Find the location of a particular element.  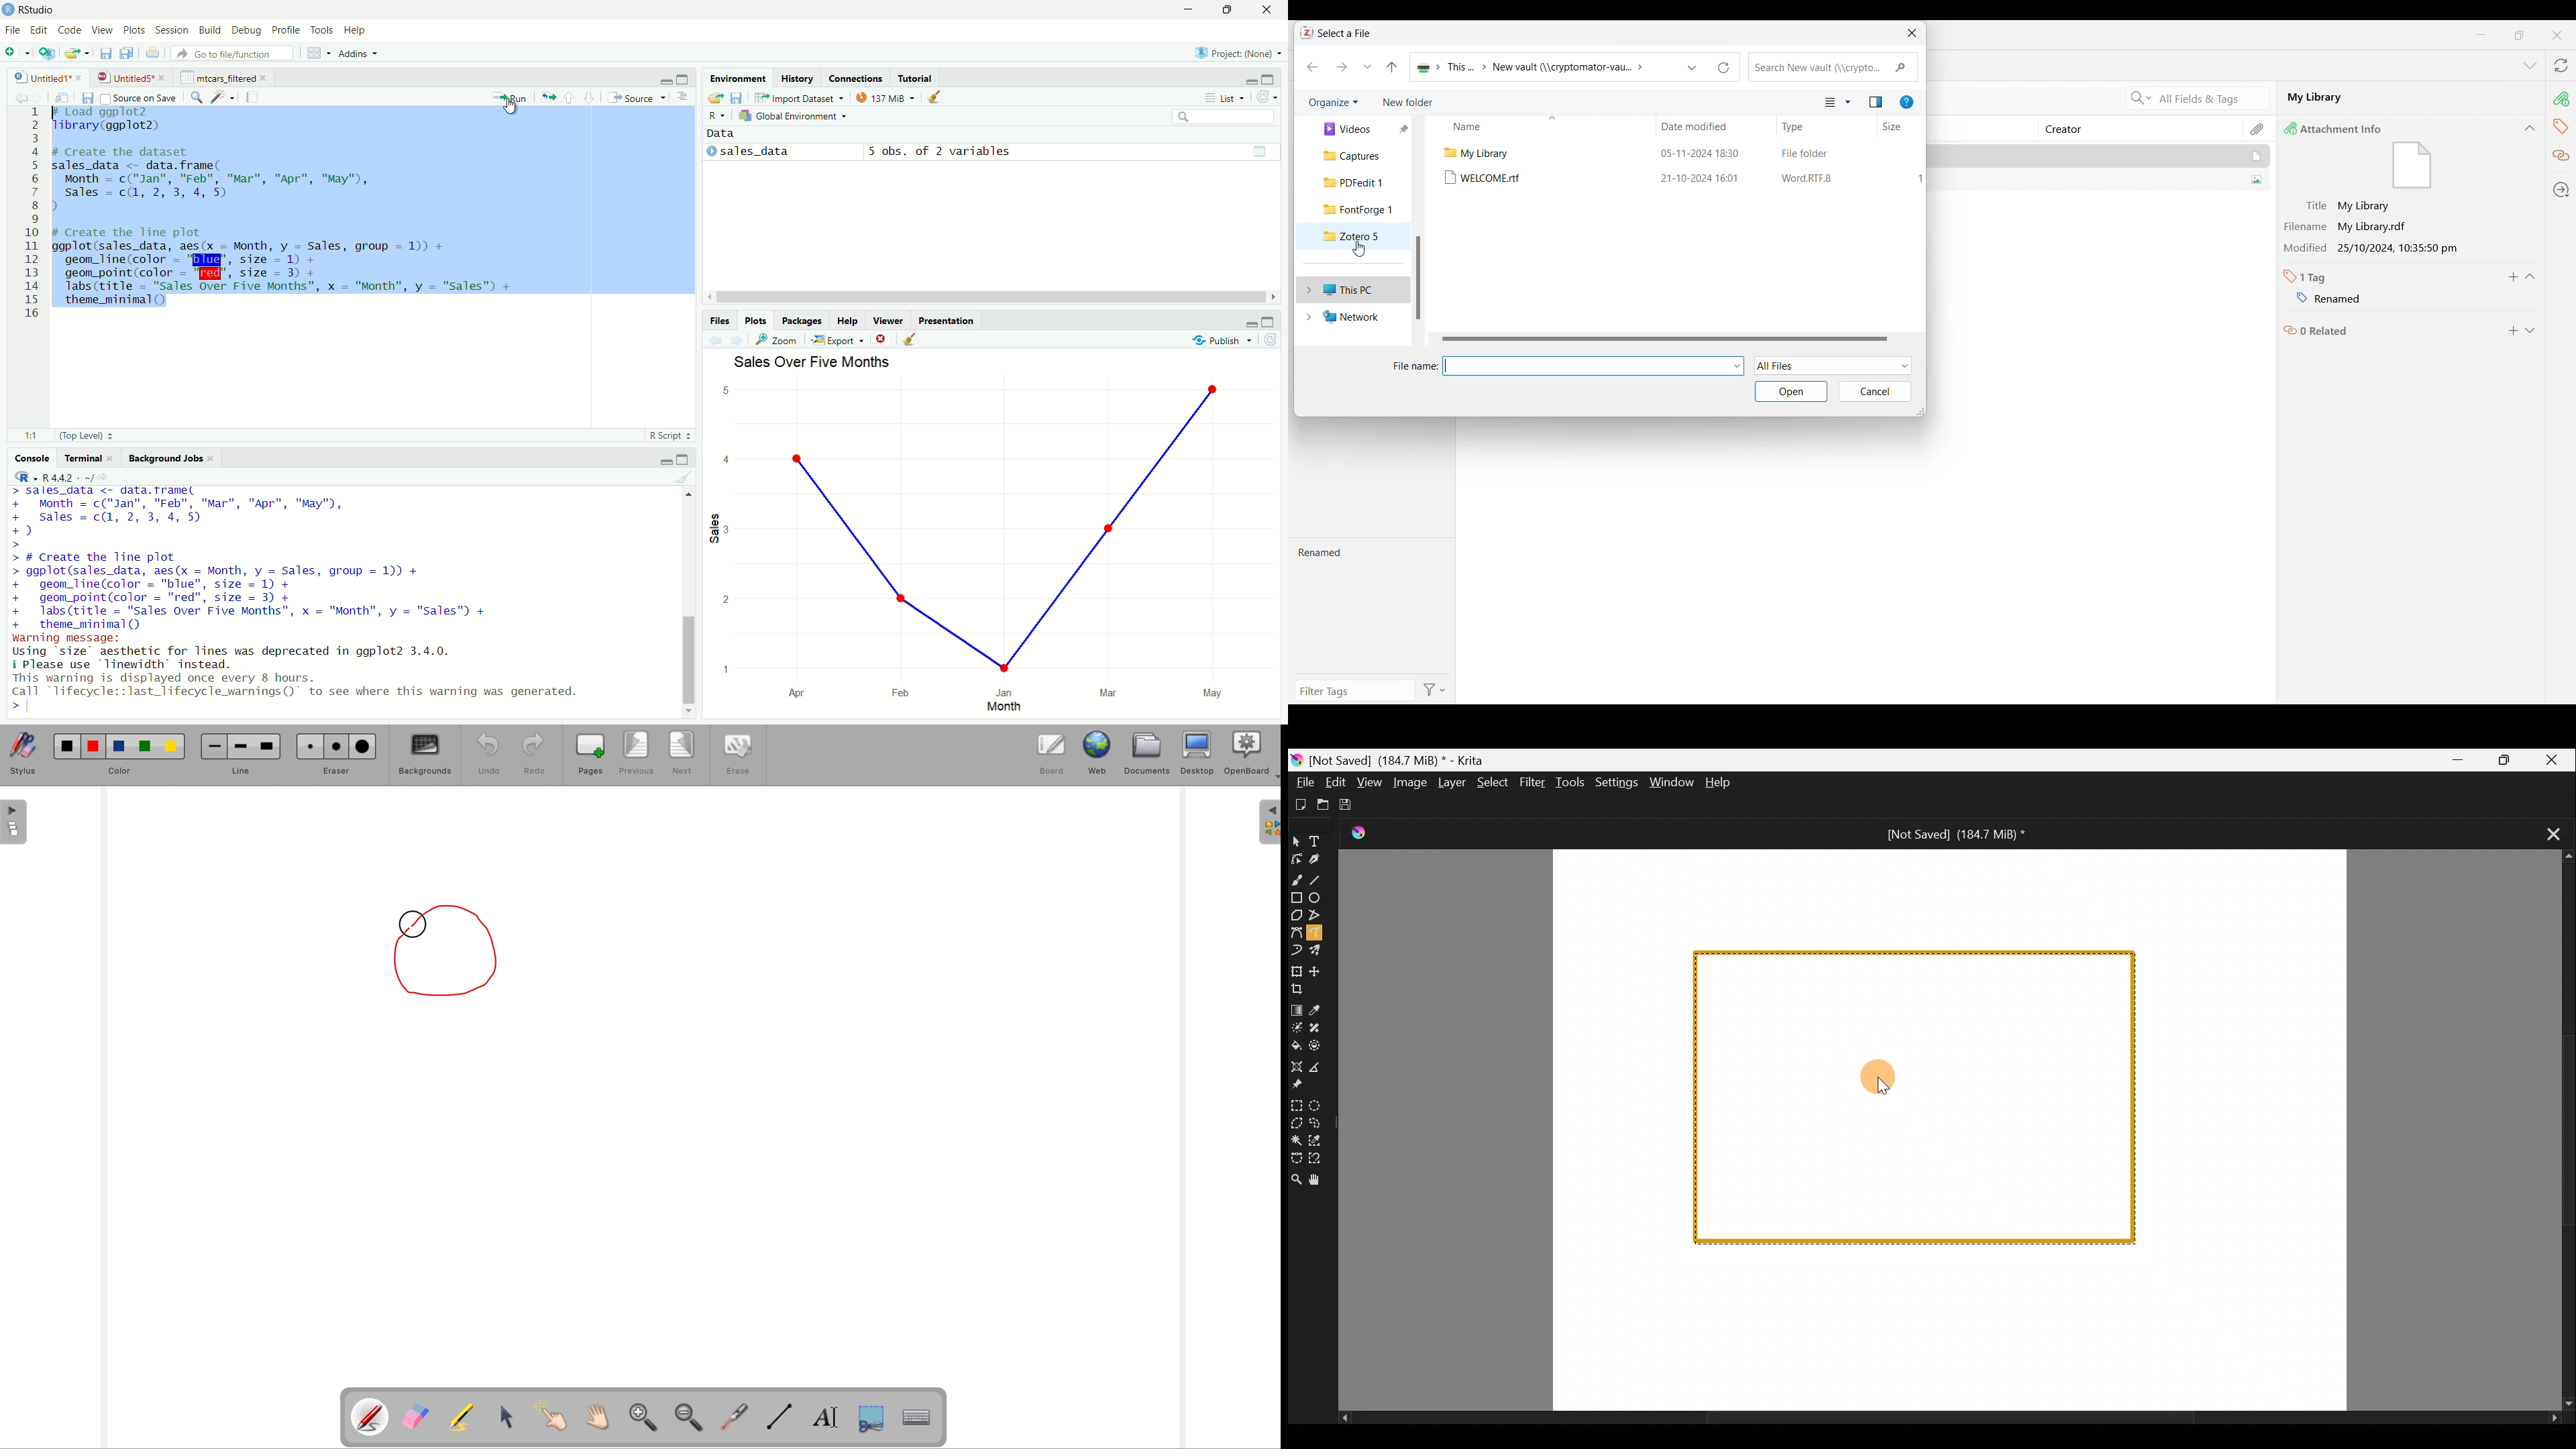

sales_data is located at coordinates (750, 152).